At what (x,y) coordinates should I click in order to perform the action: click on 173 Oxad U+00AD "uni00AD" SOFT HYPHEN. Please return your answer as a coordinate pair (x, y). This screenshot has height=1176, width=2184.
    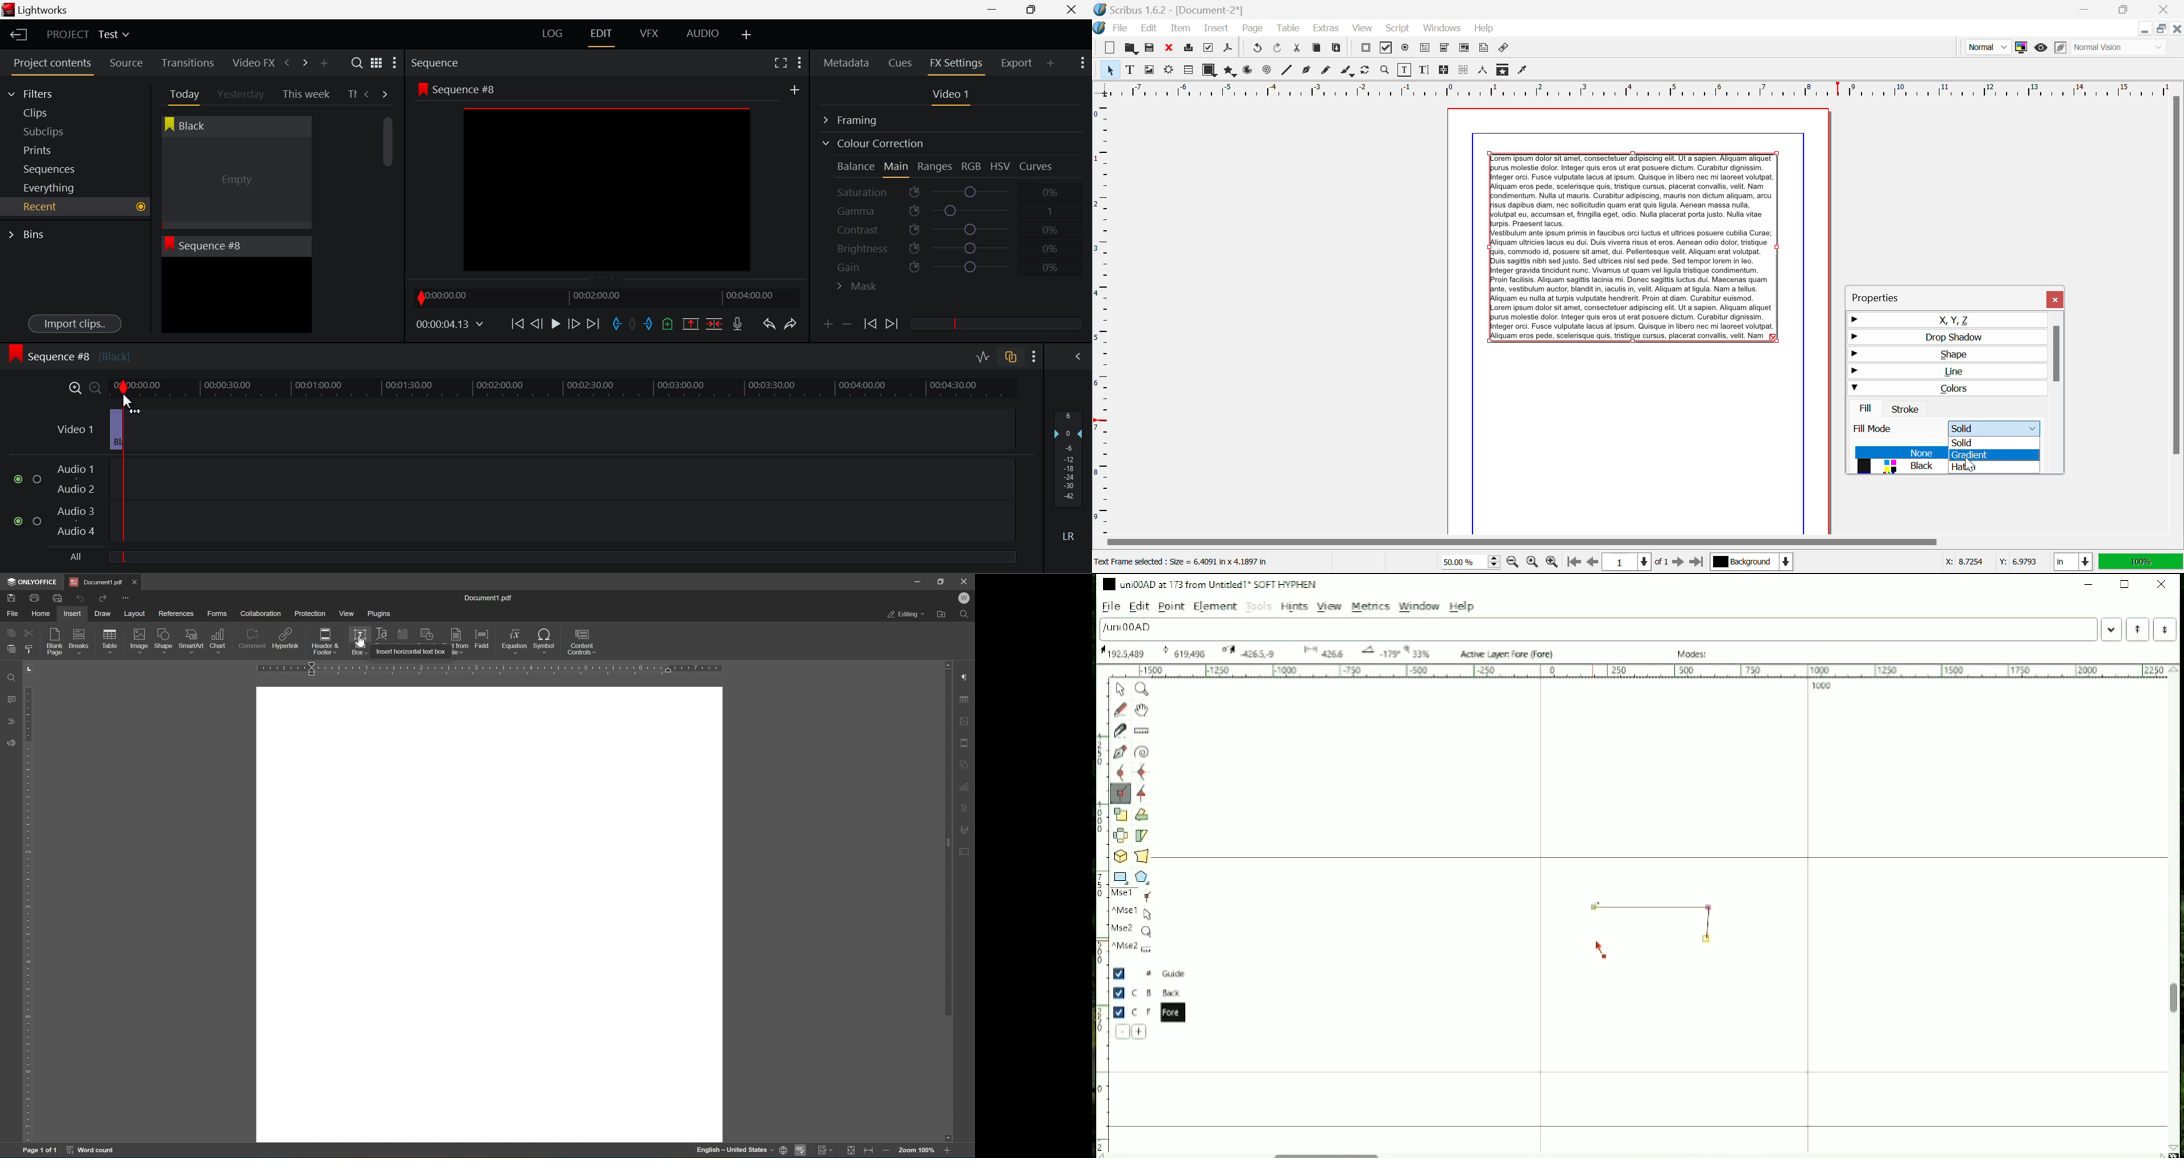
    Looking at the image, I should click on (1323, 651).